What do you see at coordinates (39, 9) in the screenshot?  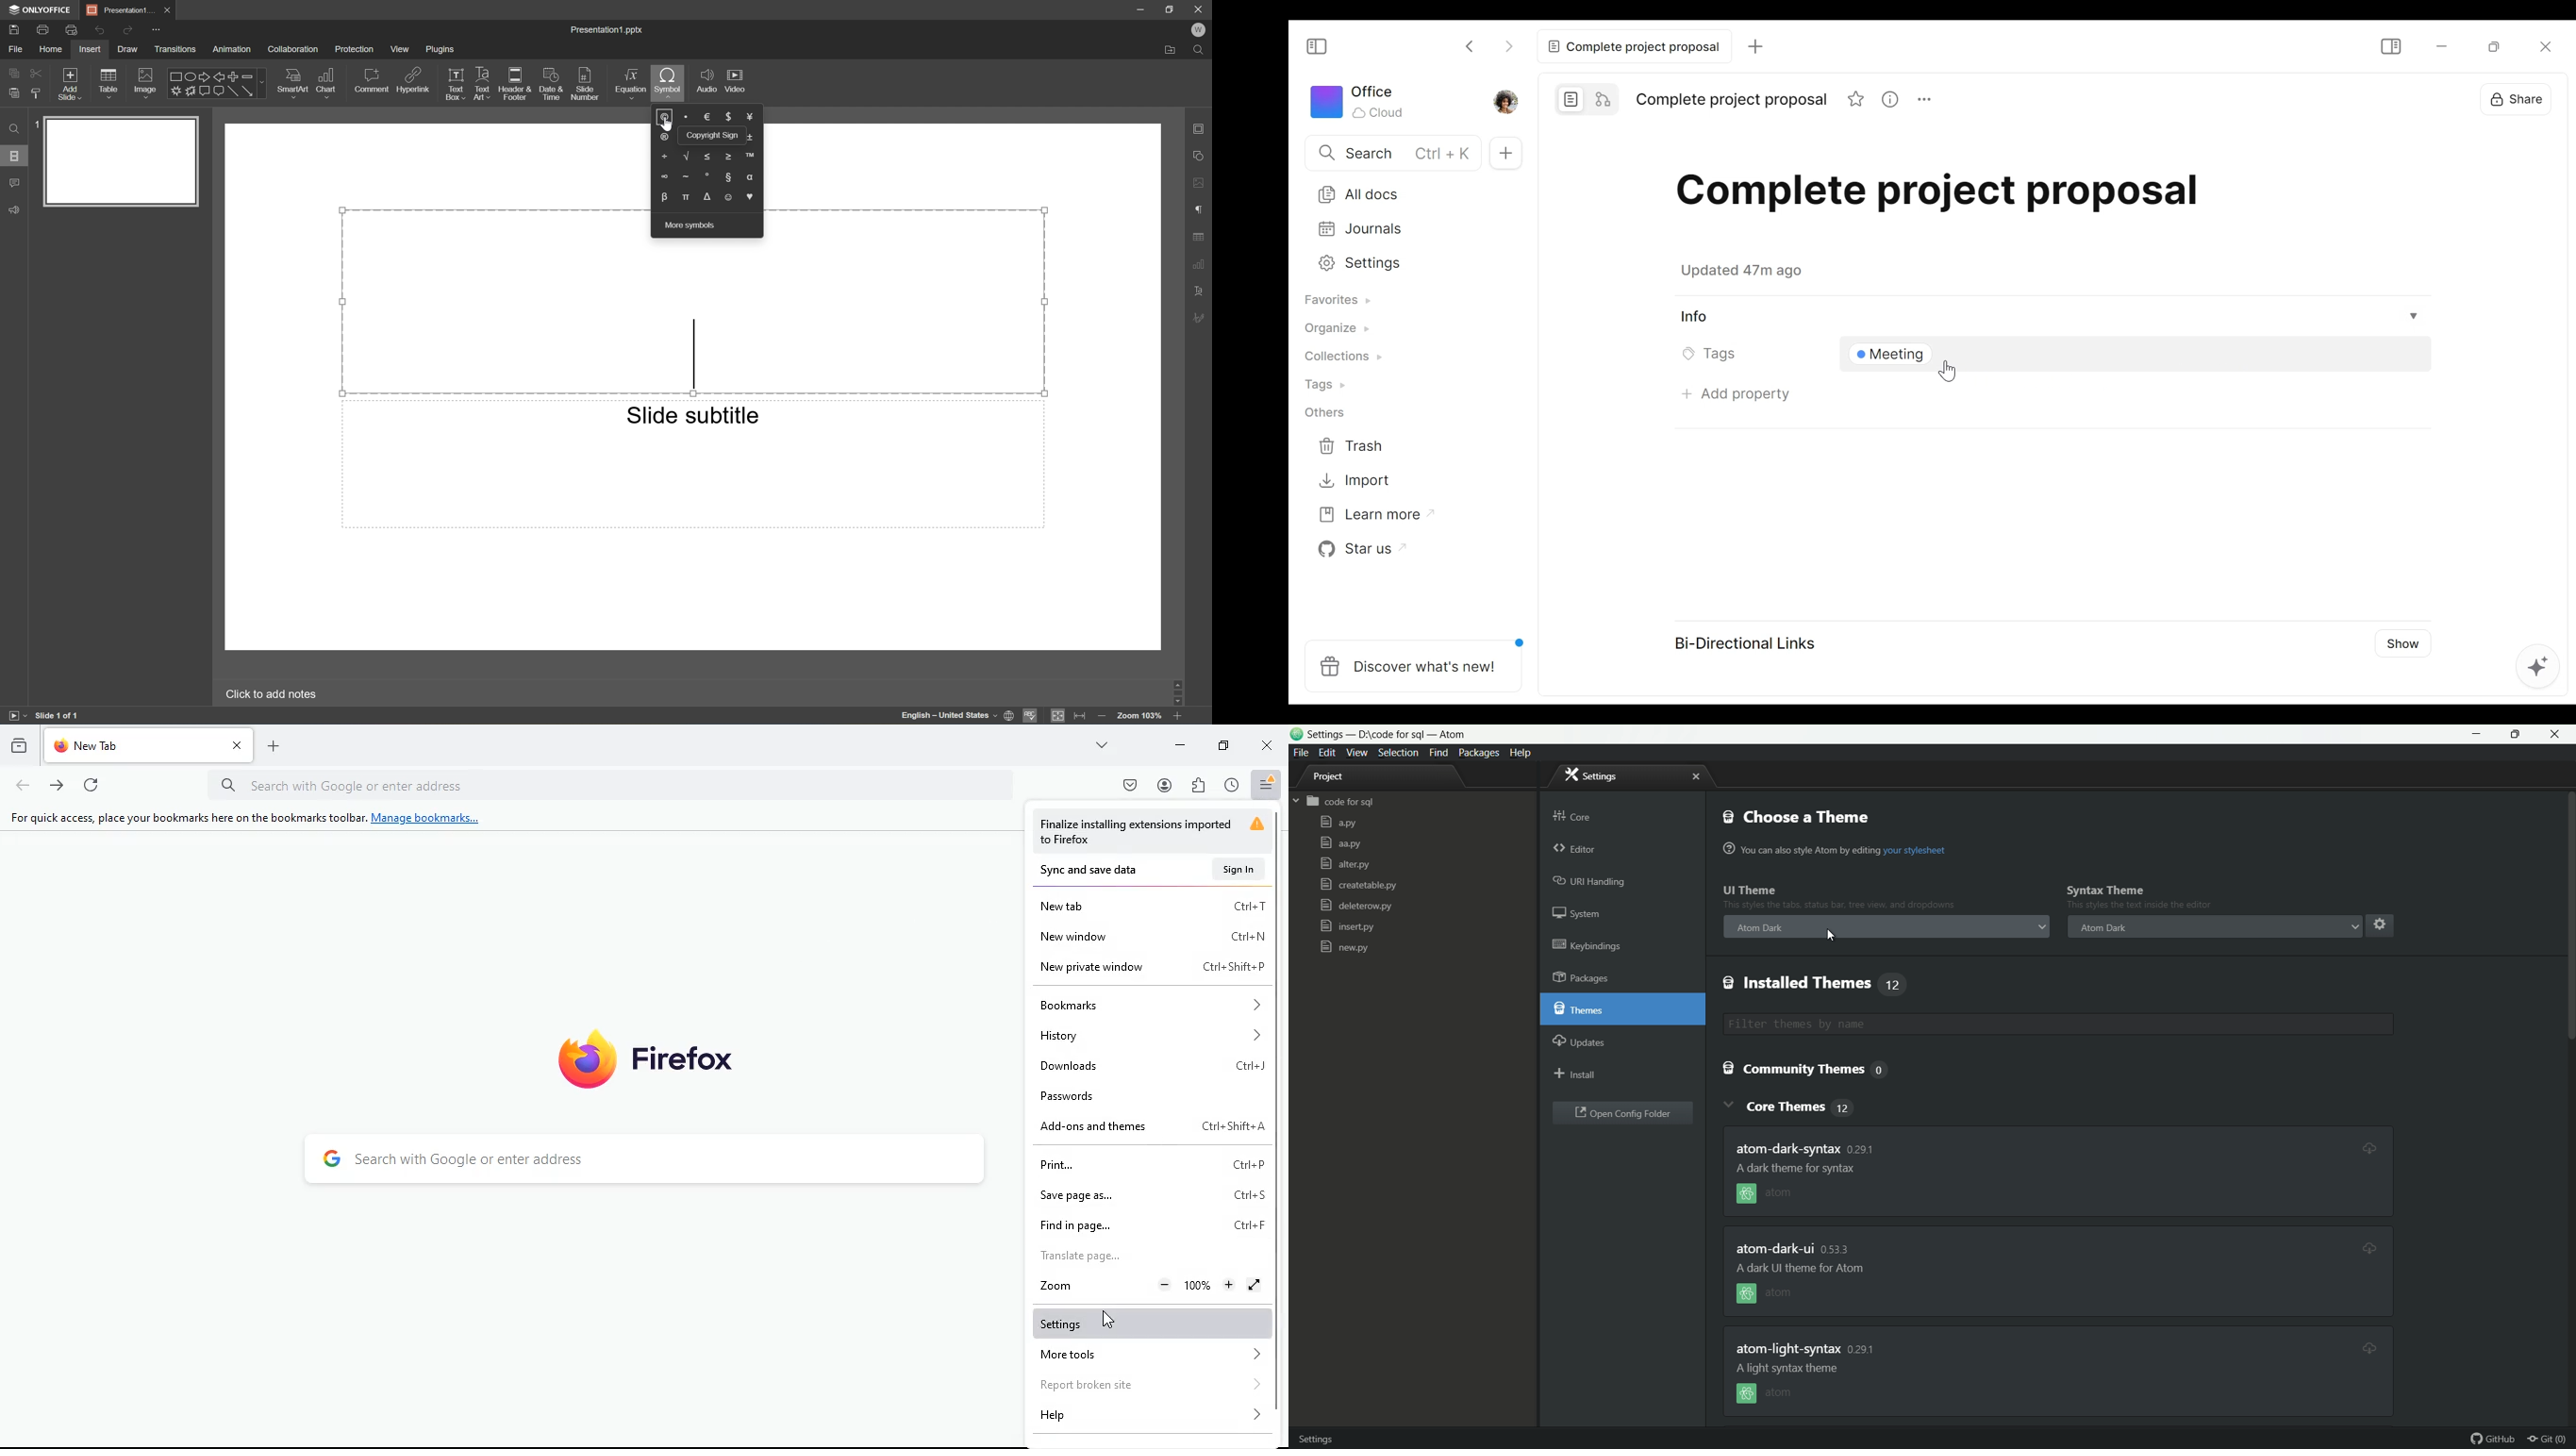 I see `ONLYOFFICE` at bounding box center [39, 9].